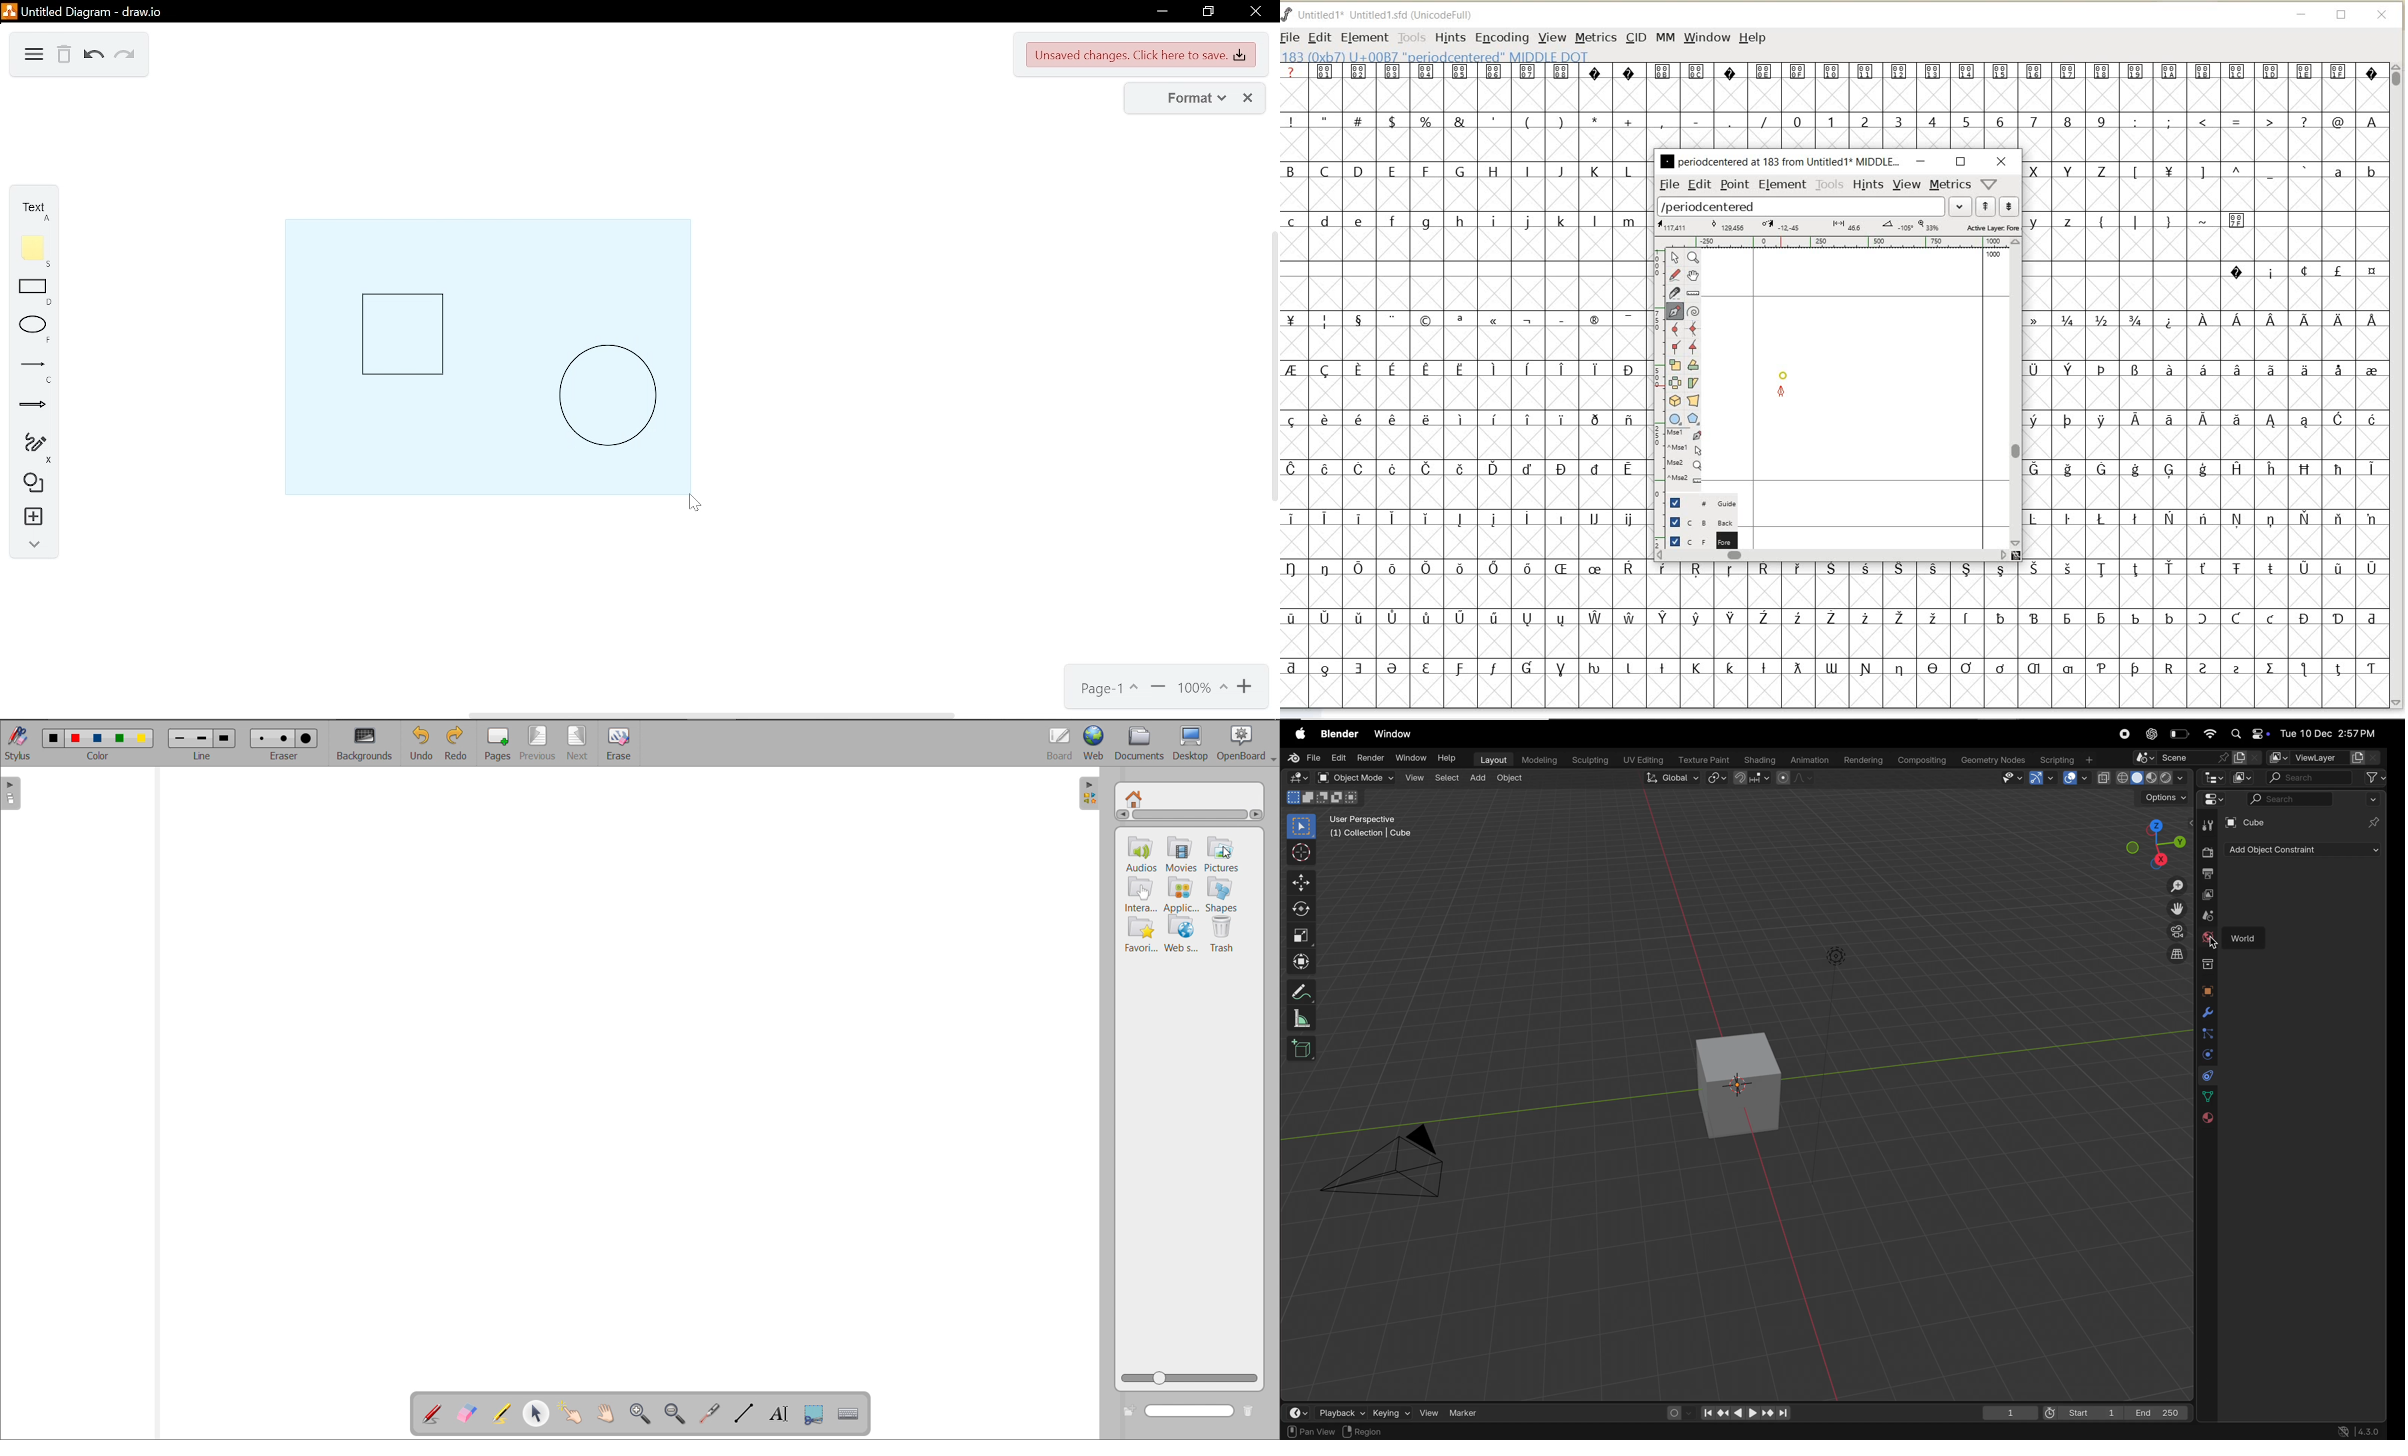 The height and width of the screenshot is (1456, 2408). I want to click on Zoom, so click(2175, 887).